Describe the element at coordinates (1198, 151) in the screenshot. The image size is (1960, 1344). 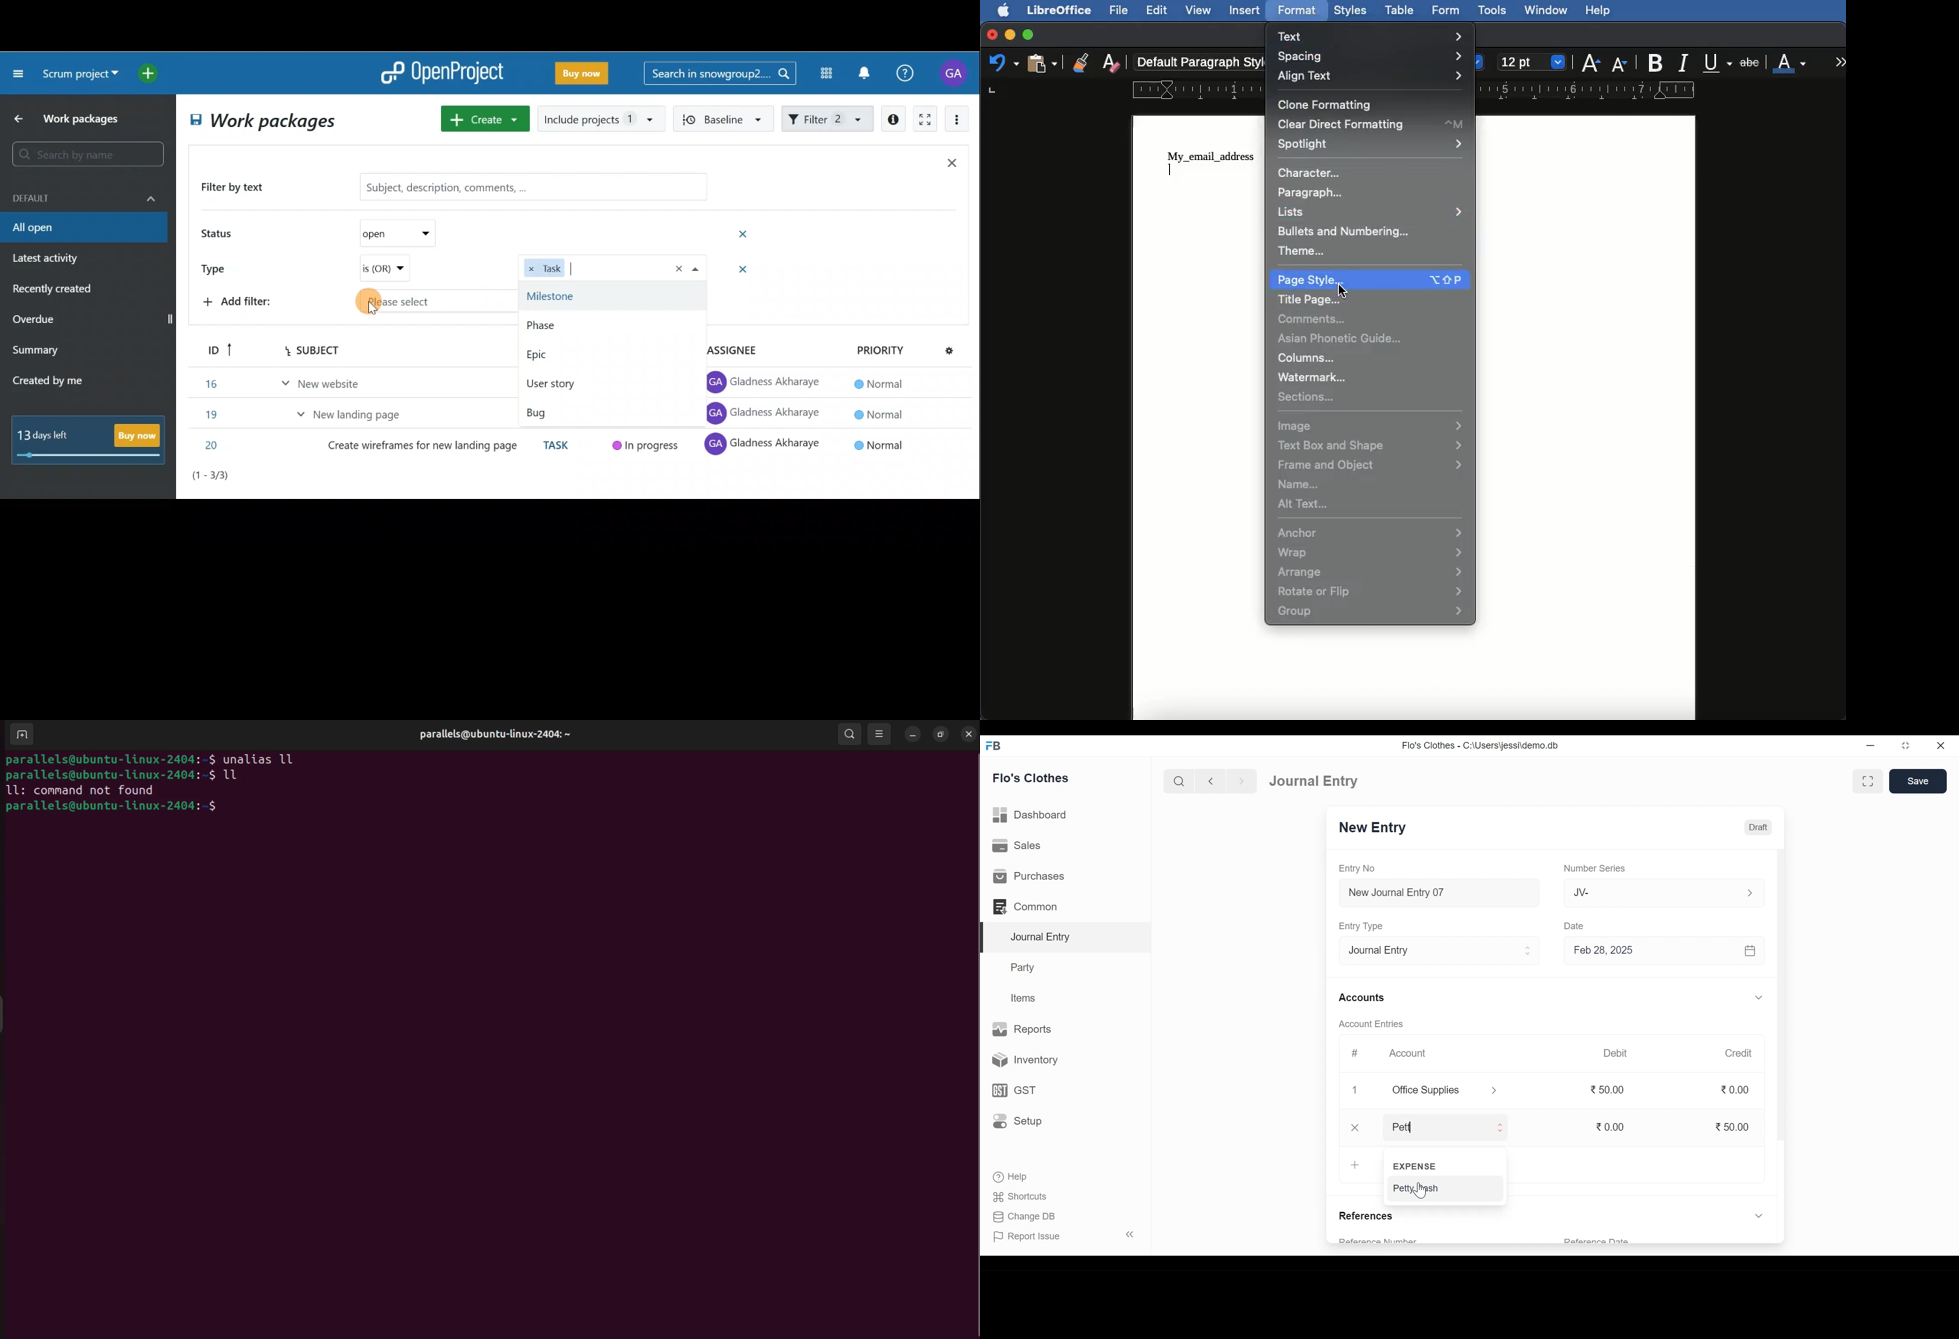
I see `text` at that location.